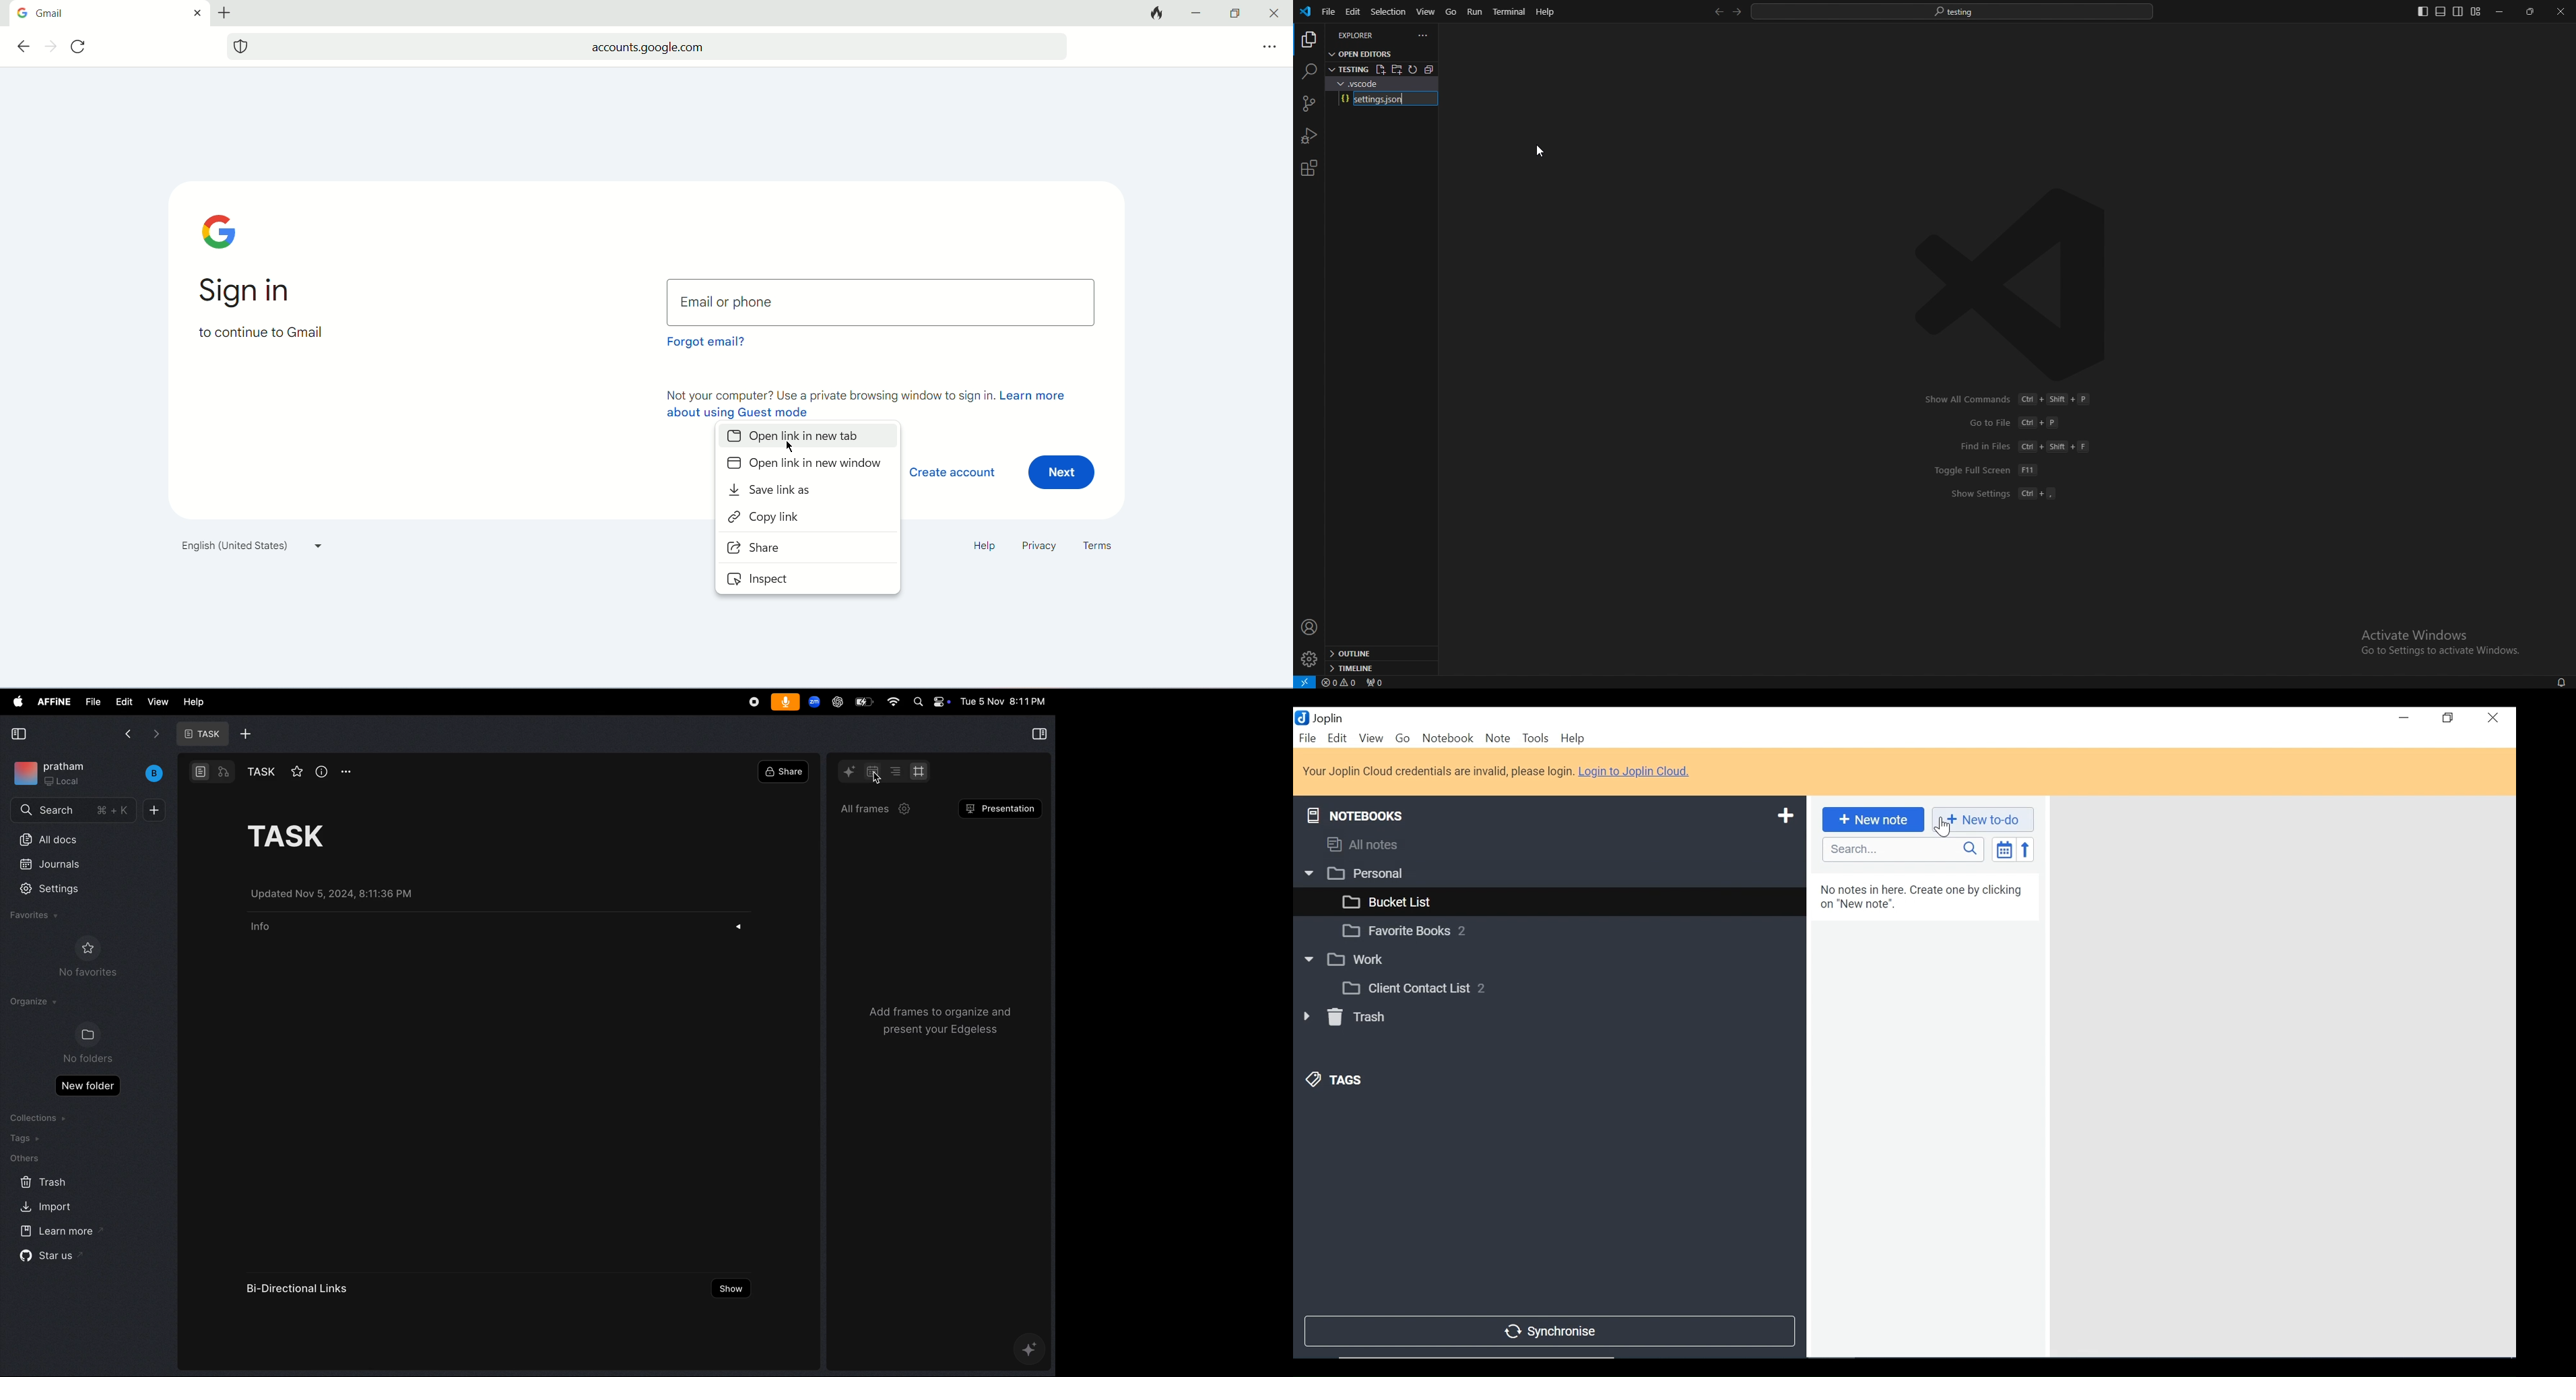 The image size is (2576, 1400). What do you see at coordinates (304, 835) in the screenshot?
I see `task title` at bounding box center [304, 835].